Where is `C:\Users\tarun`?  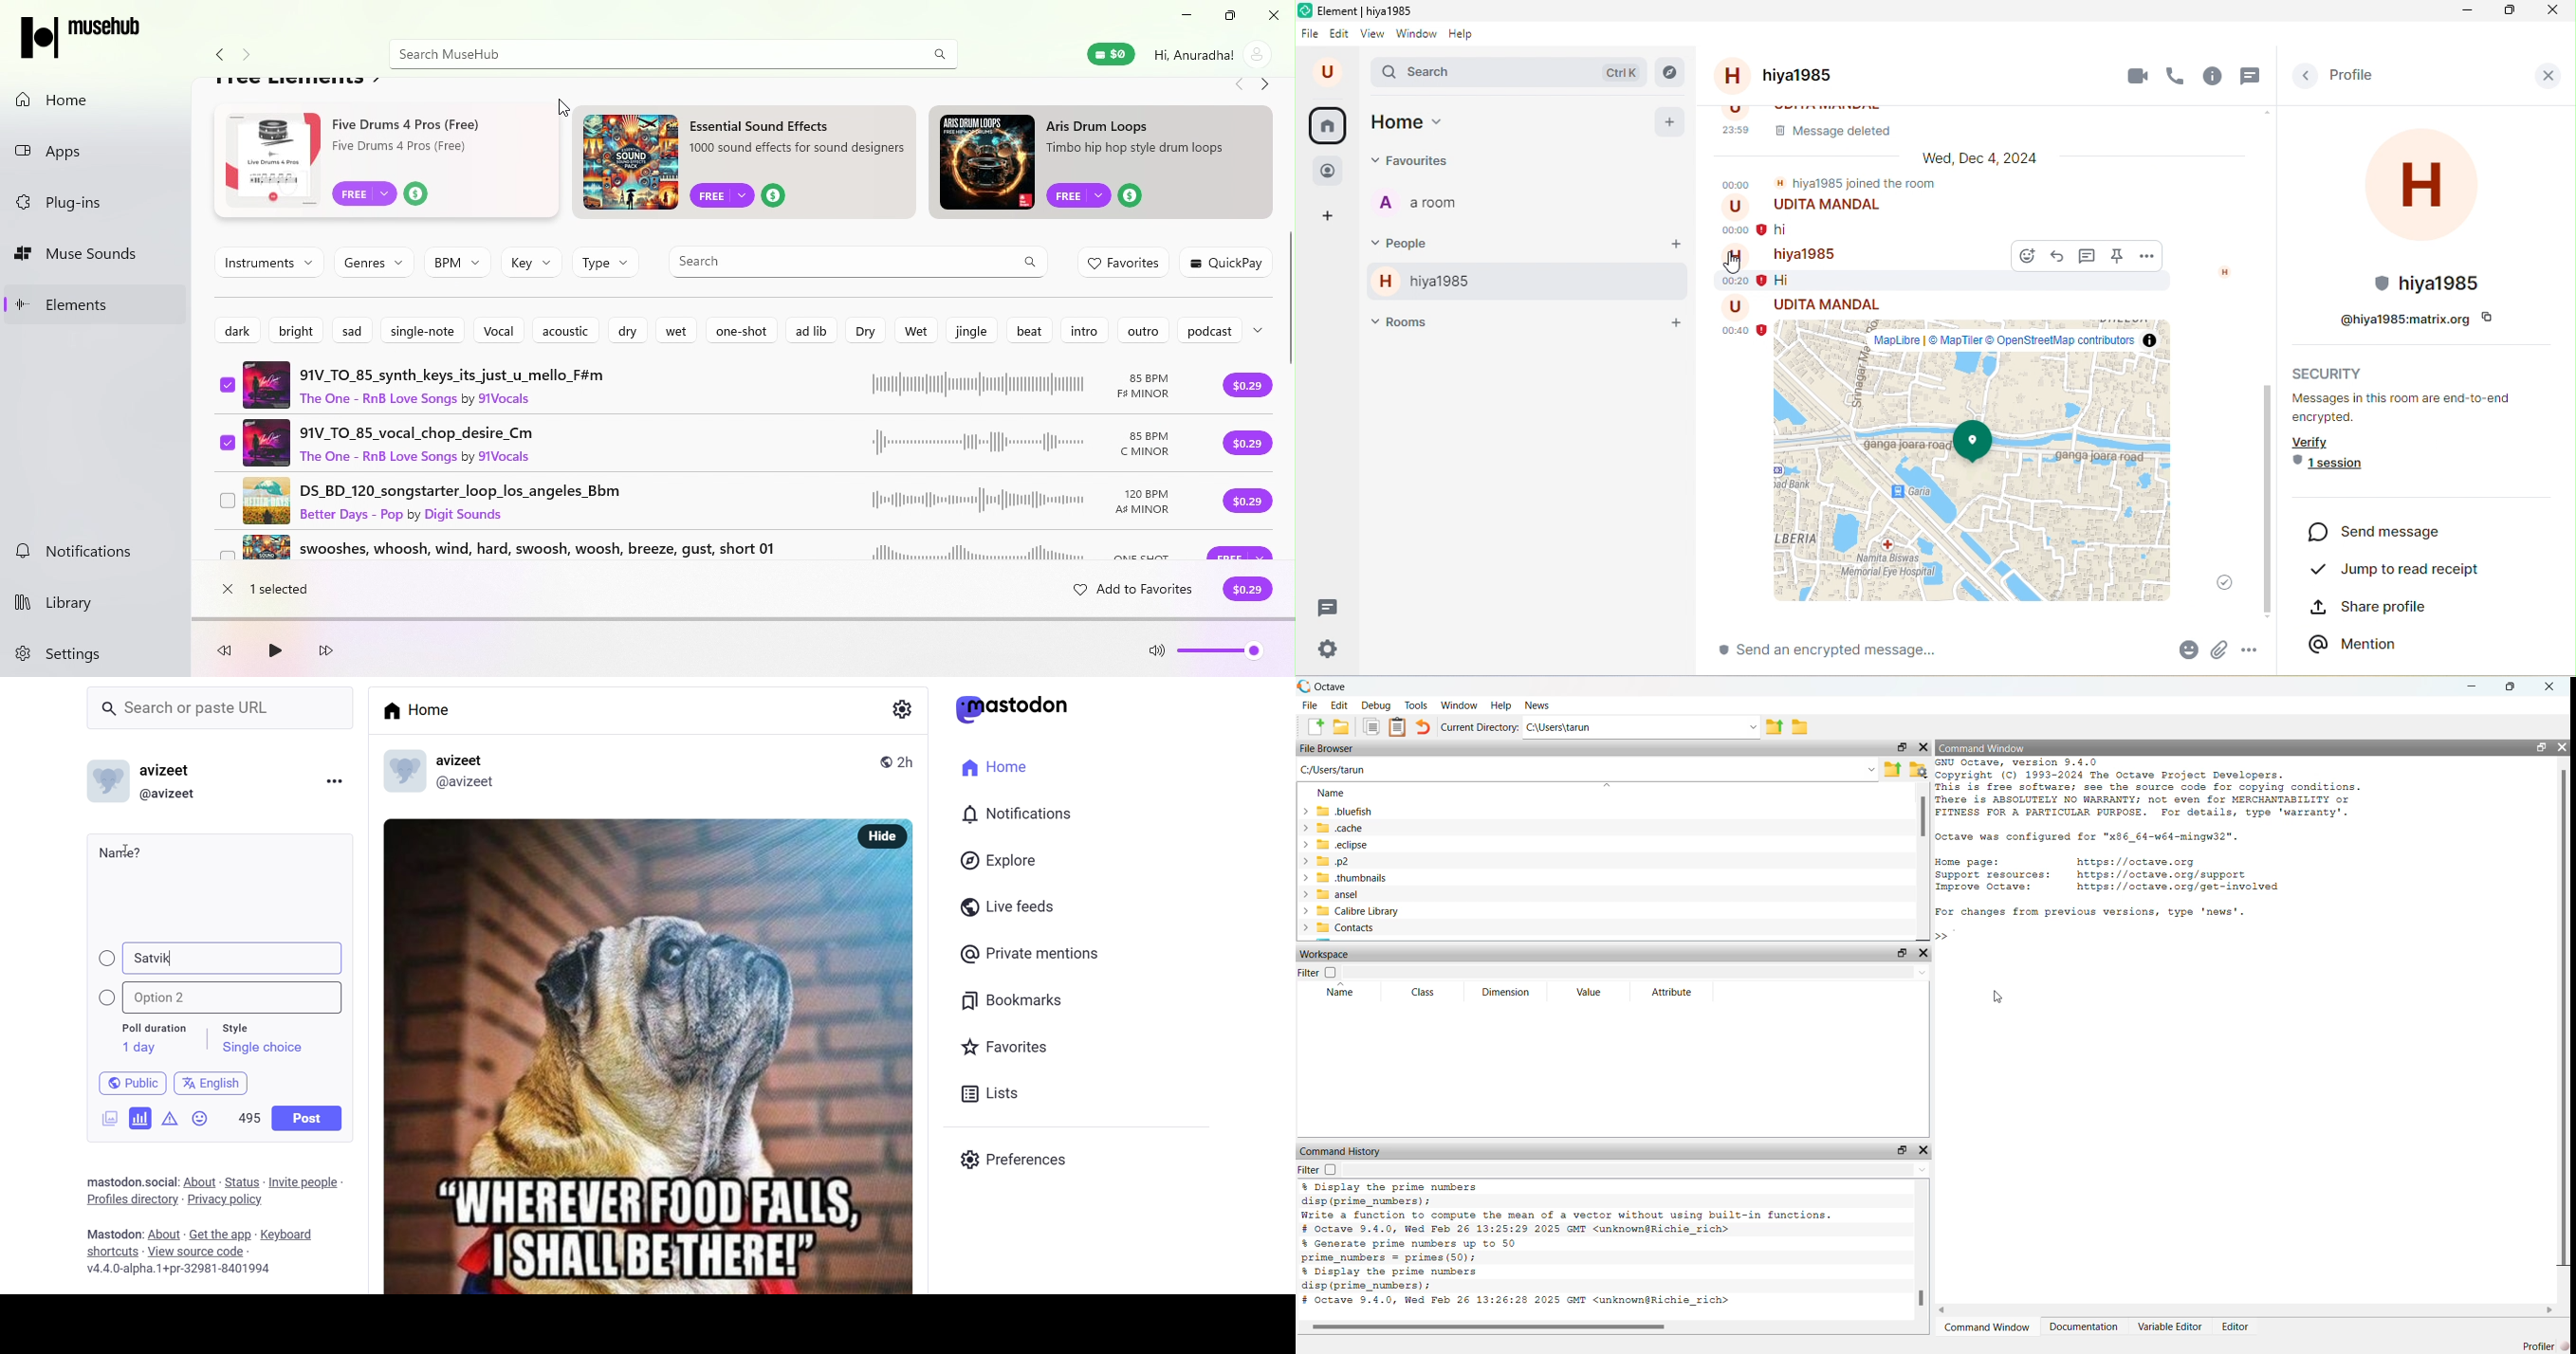
C:\Users\tarun is located at coordinates (1560, 727).